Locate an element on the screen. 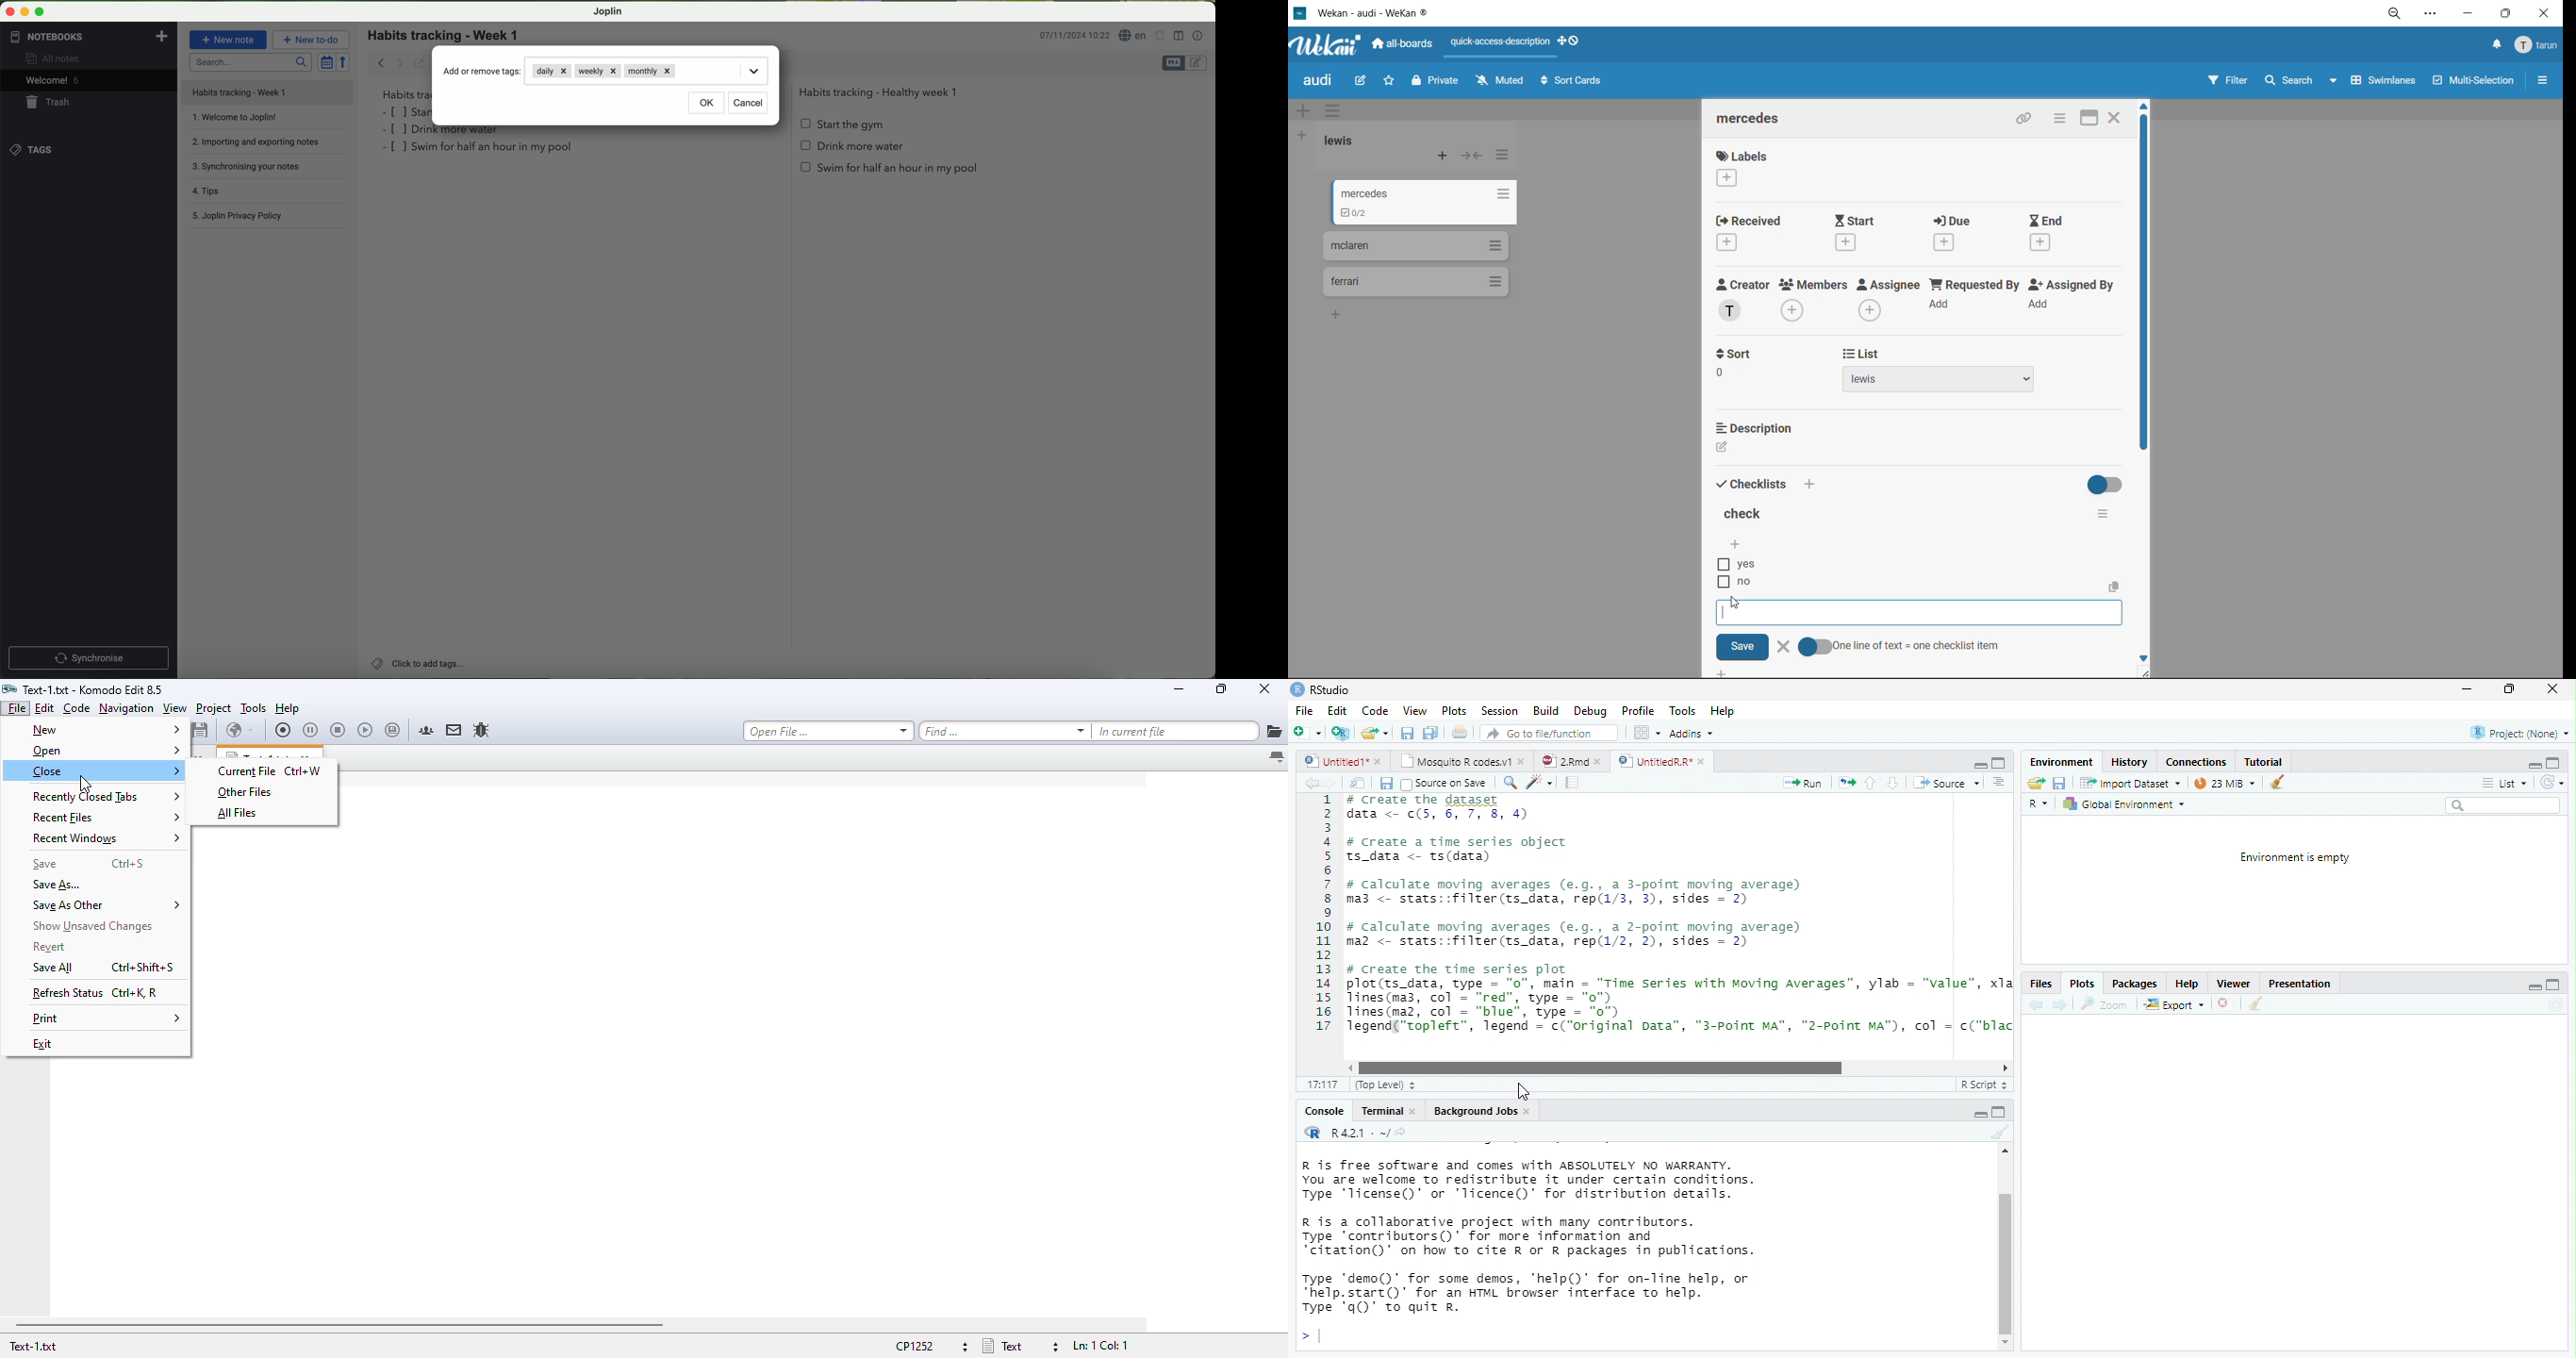 This screenshot has height=1372, width=2576. notebooks tab is located at coordinates (90, 37).